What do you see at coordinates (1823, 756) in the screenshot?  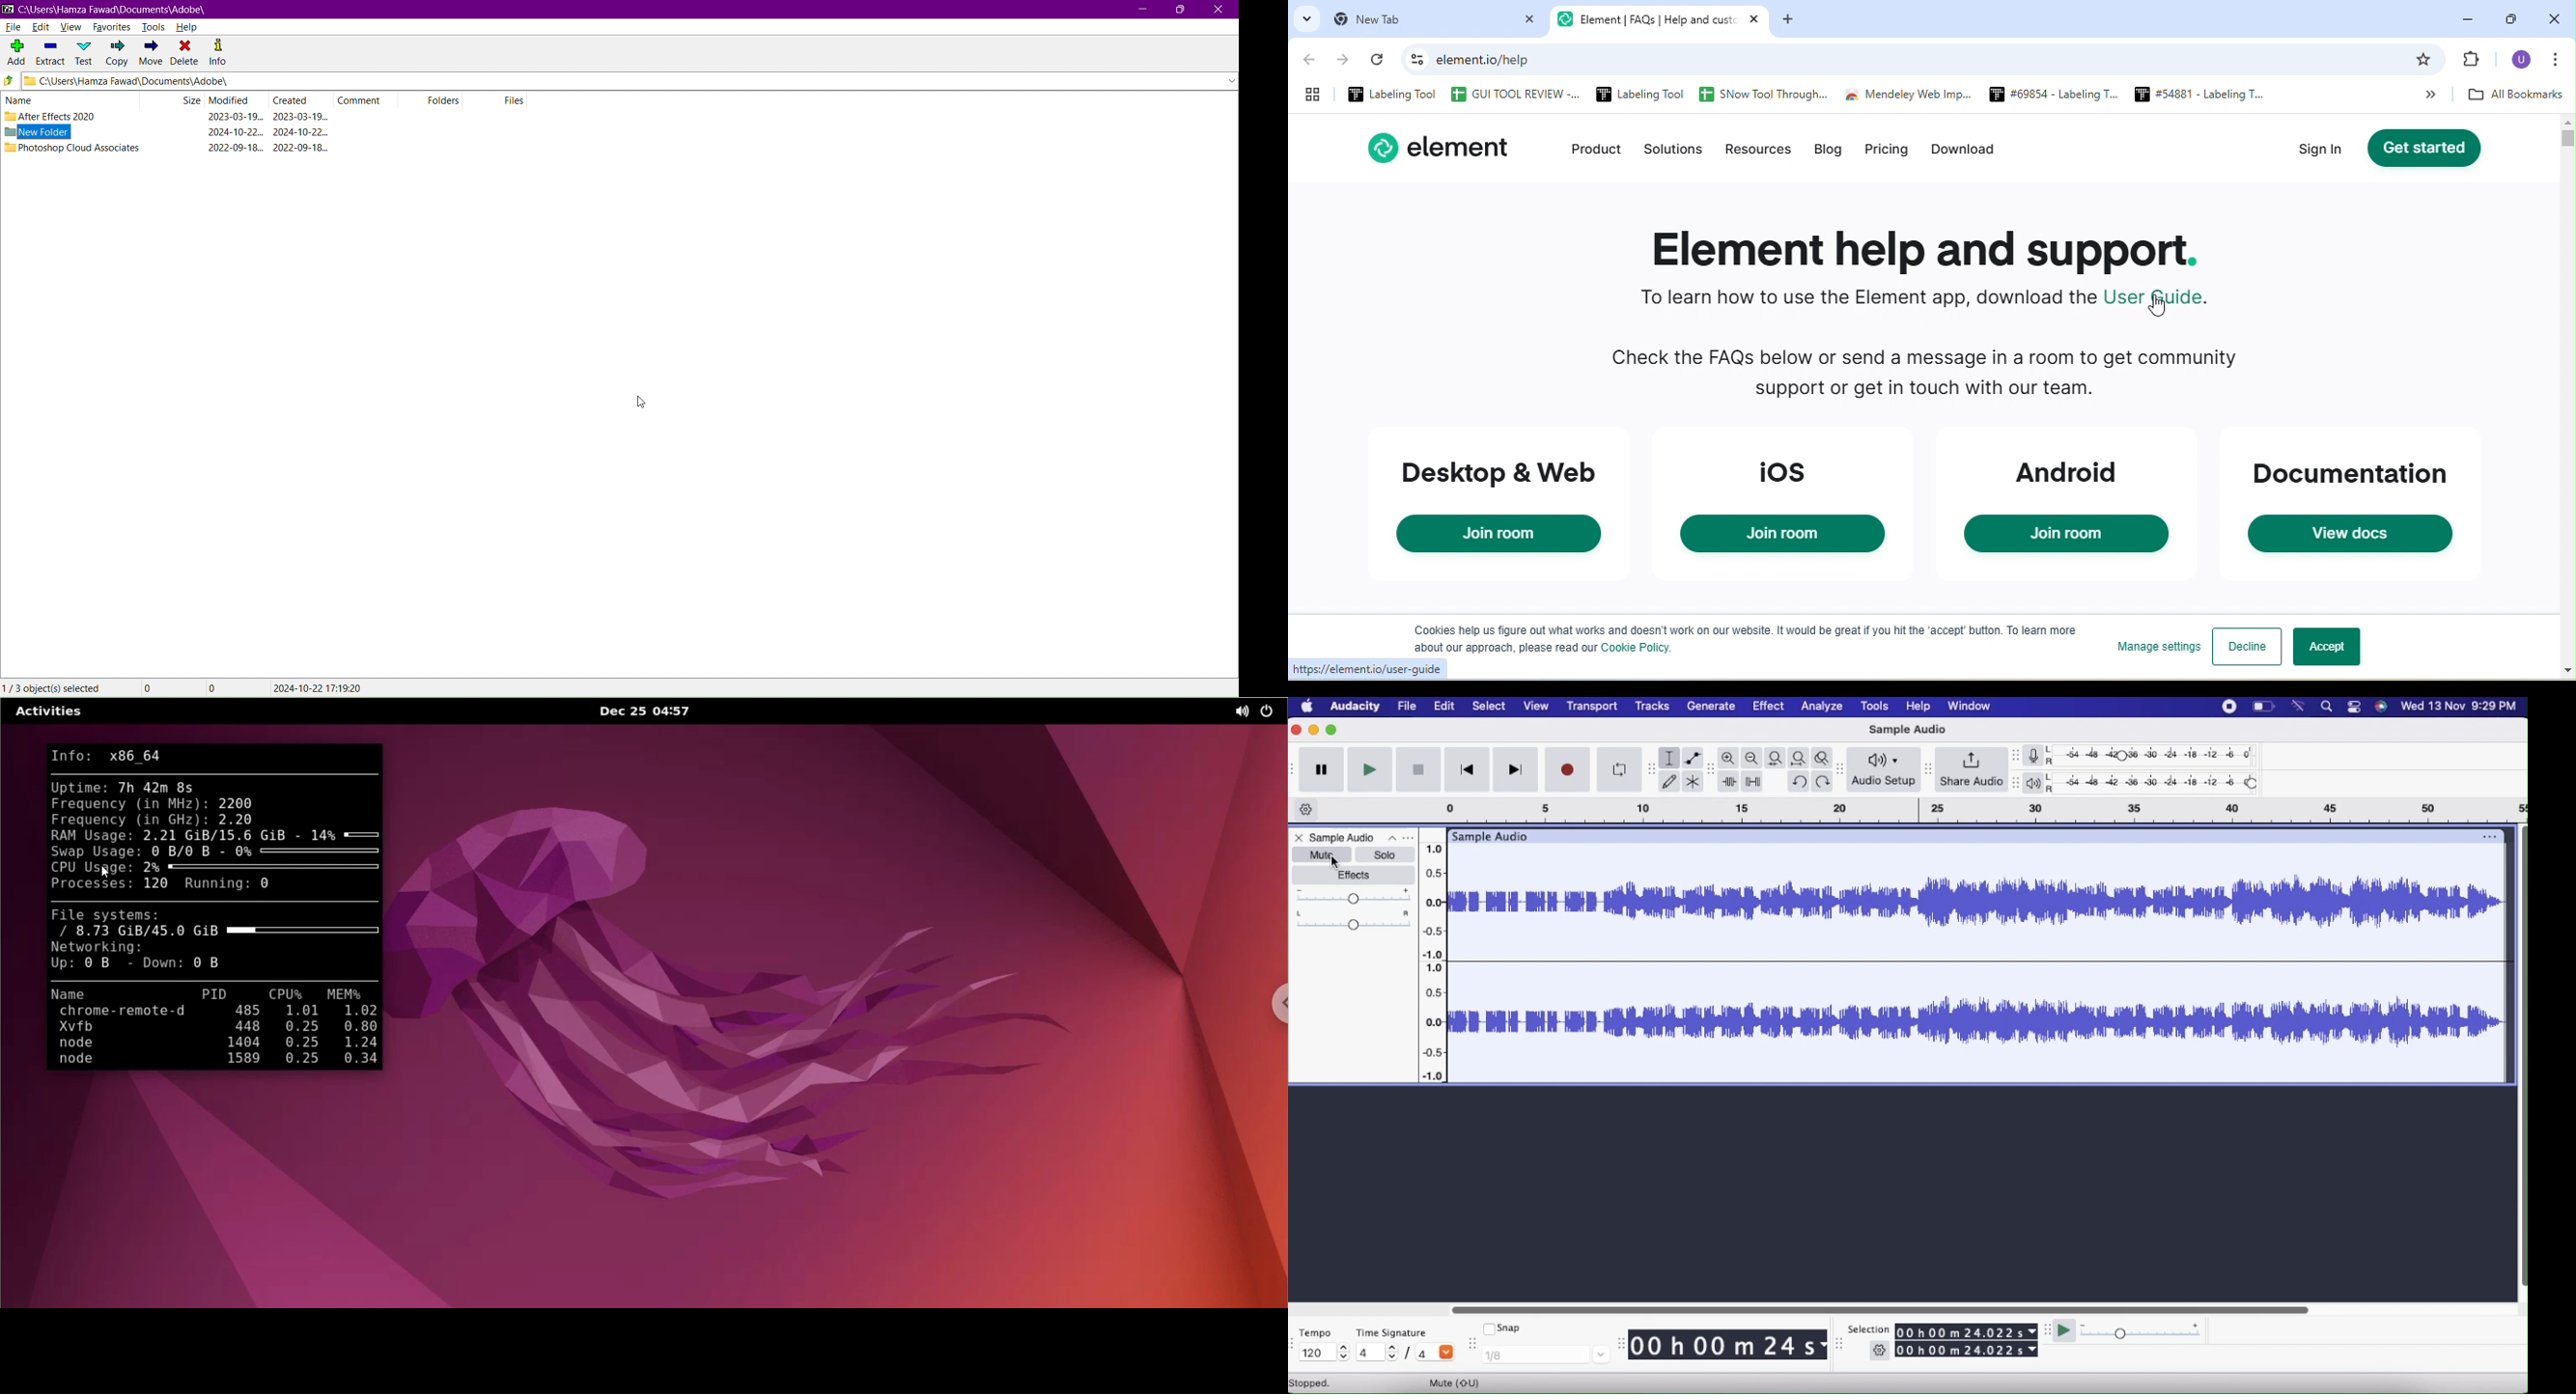 I see `Zoom toggle` at bounding box center [1823, 756].